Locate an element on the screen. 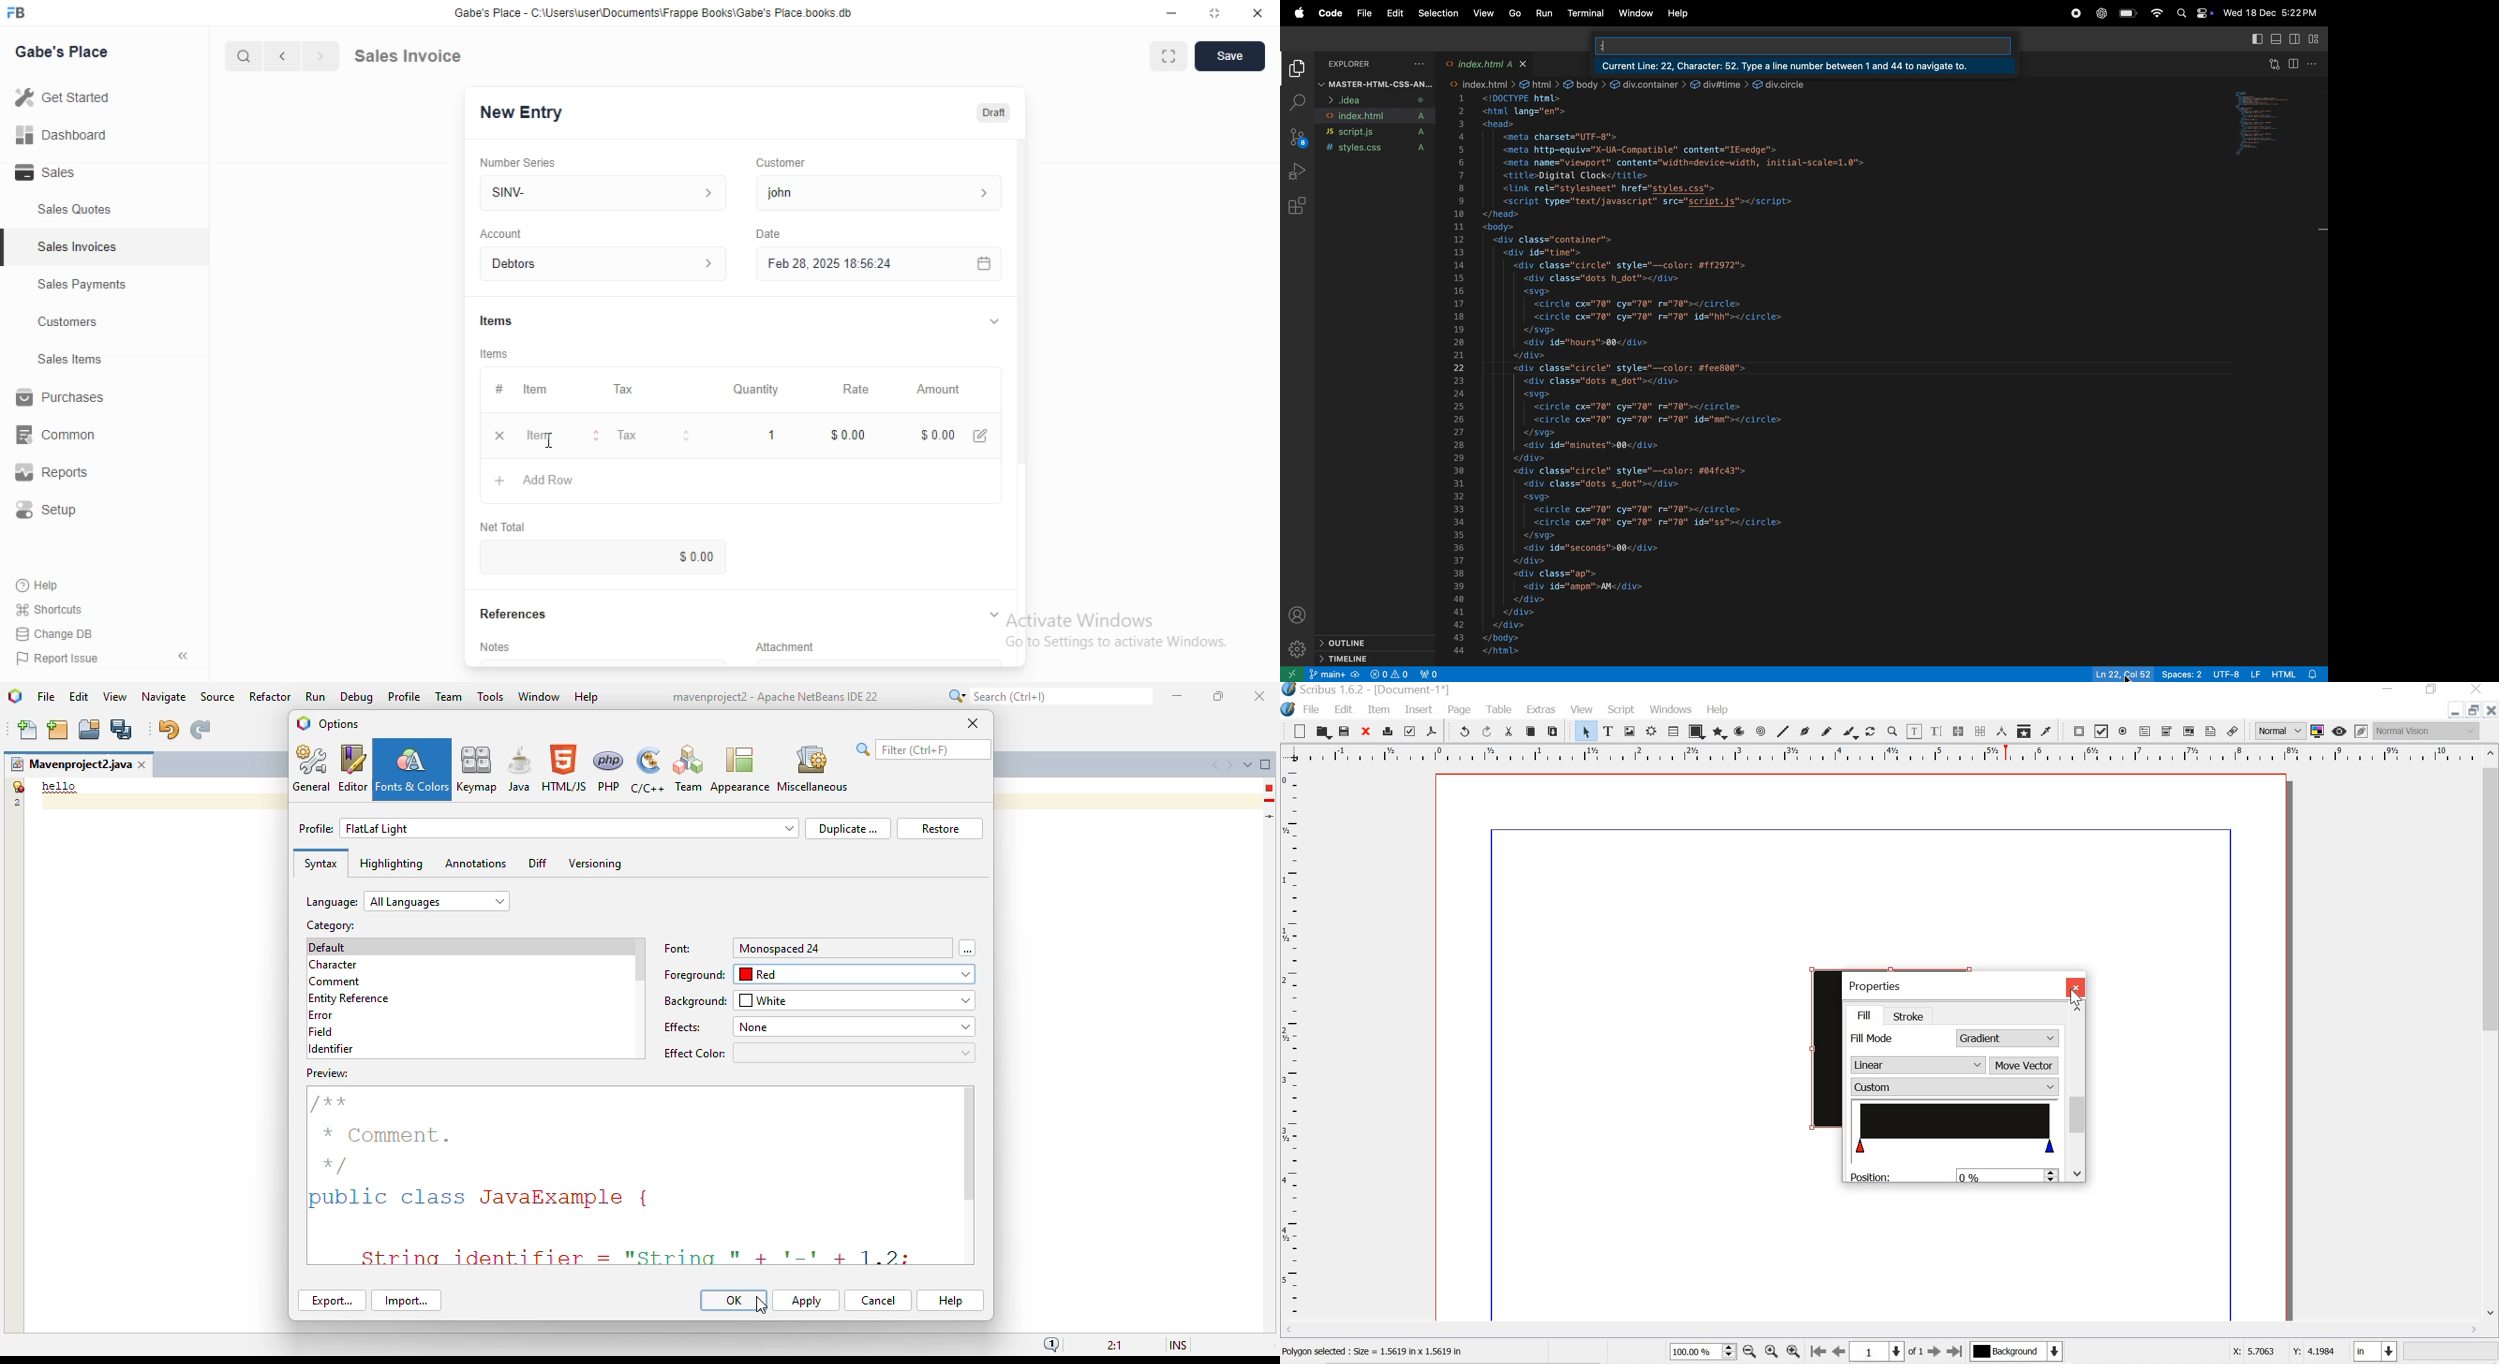 The height and width of the screenshot is (1372, 2520). john is located at coordinates (876, 193).